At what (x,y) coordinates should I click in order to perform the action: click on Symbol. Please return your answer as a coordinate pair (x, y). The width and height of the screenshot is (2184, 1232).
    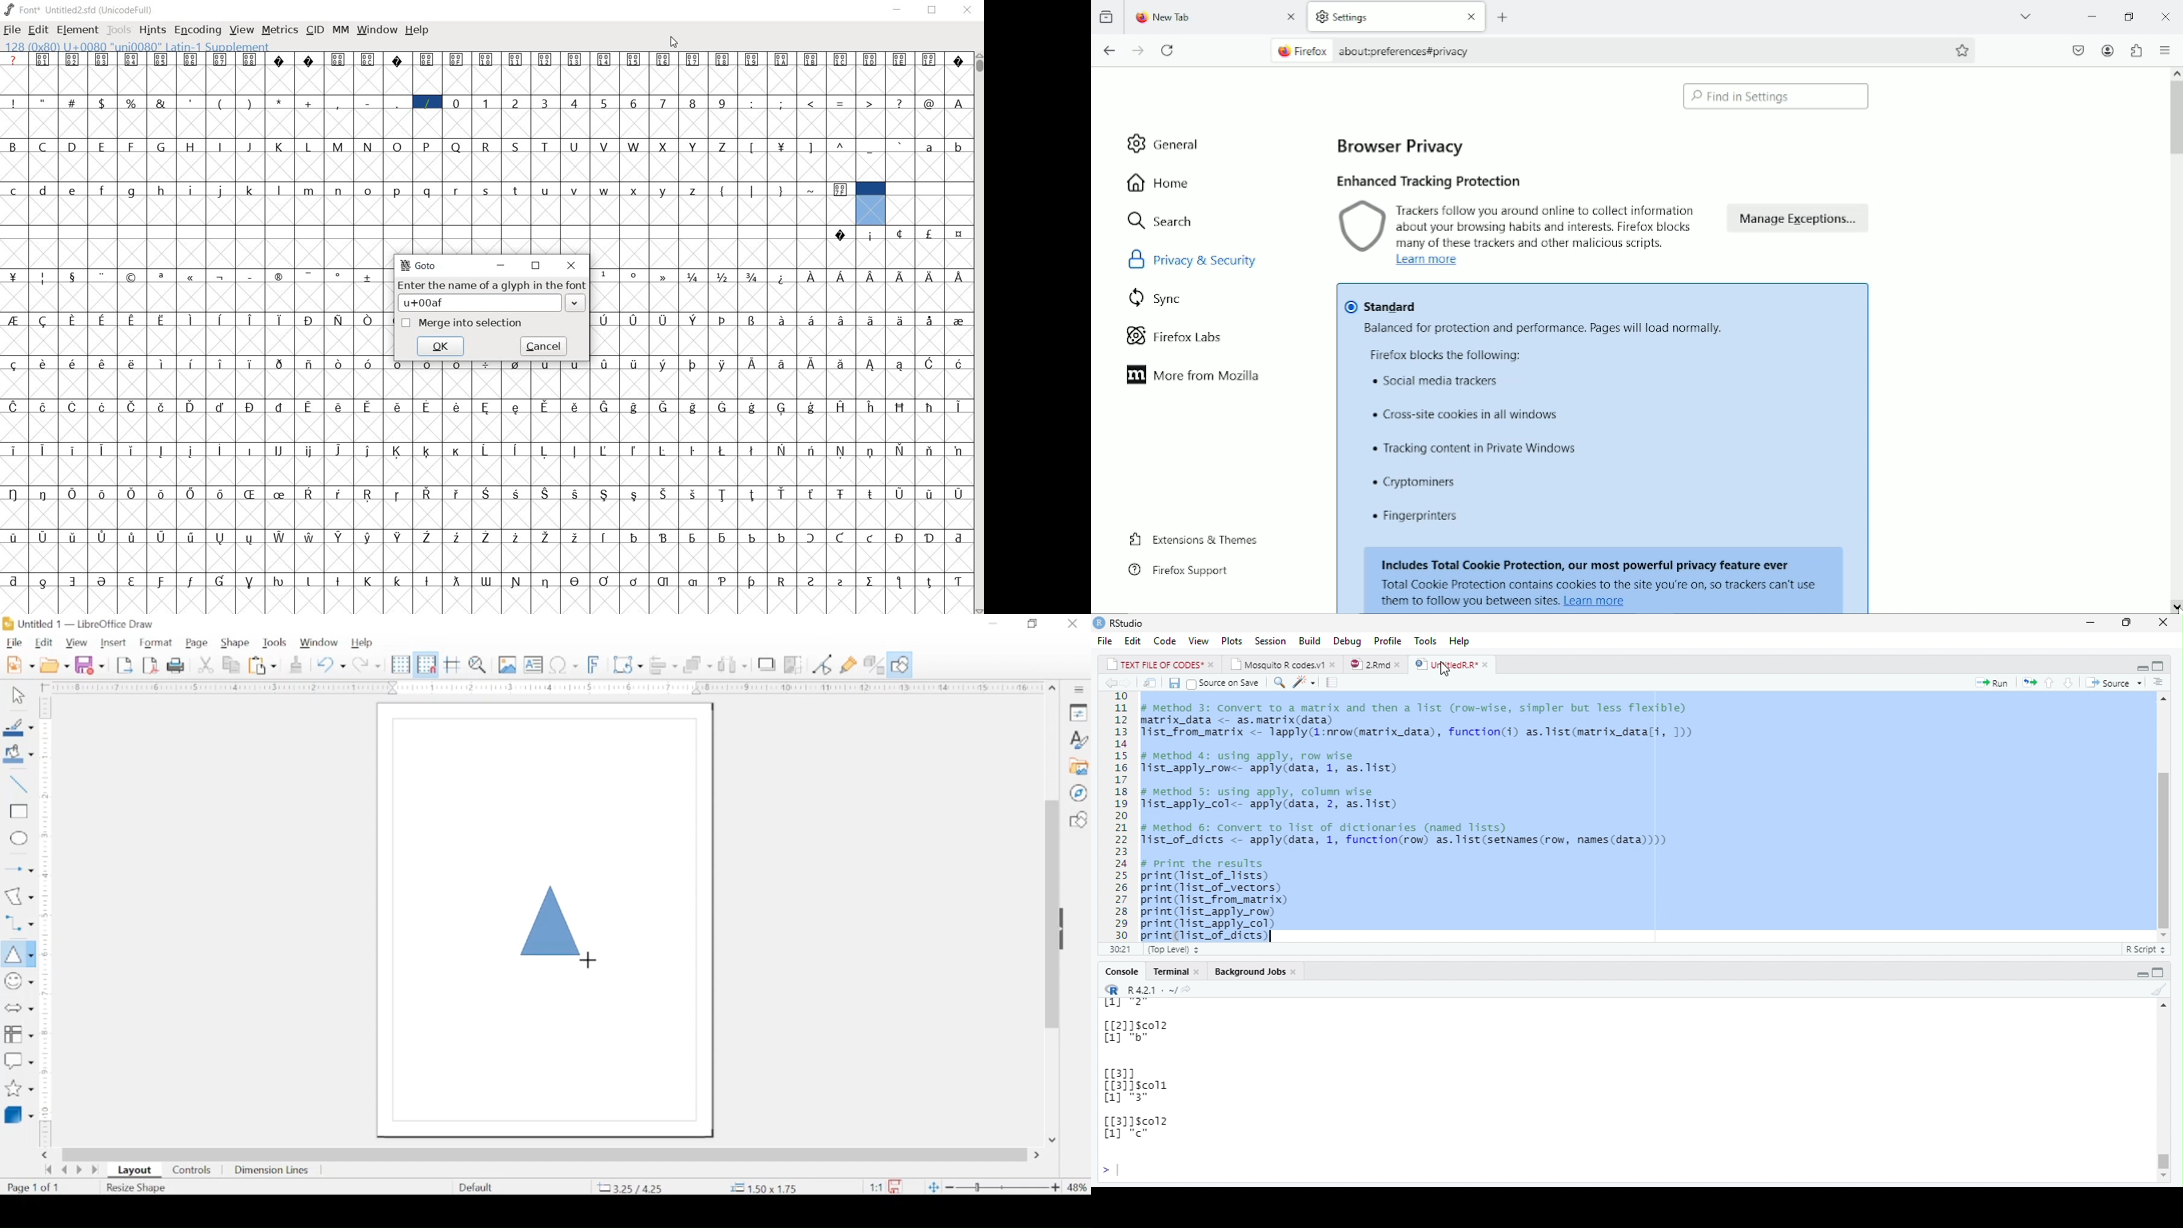
    Looking at the image, I should click on (723, 363).